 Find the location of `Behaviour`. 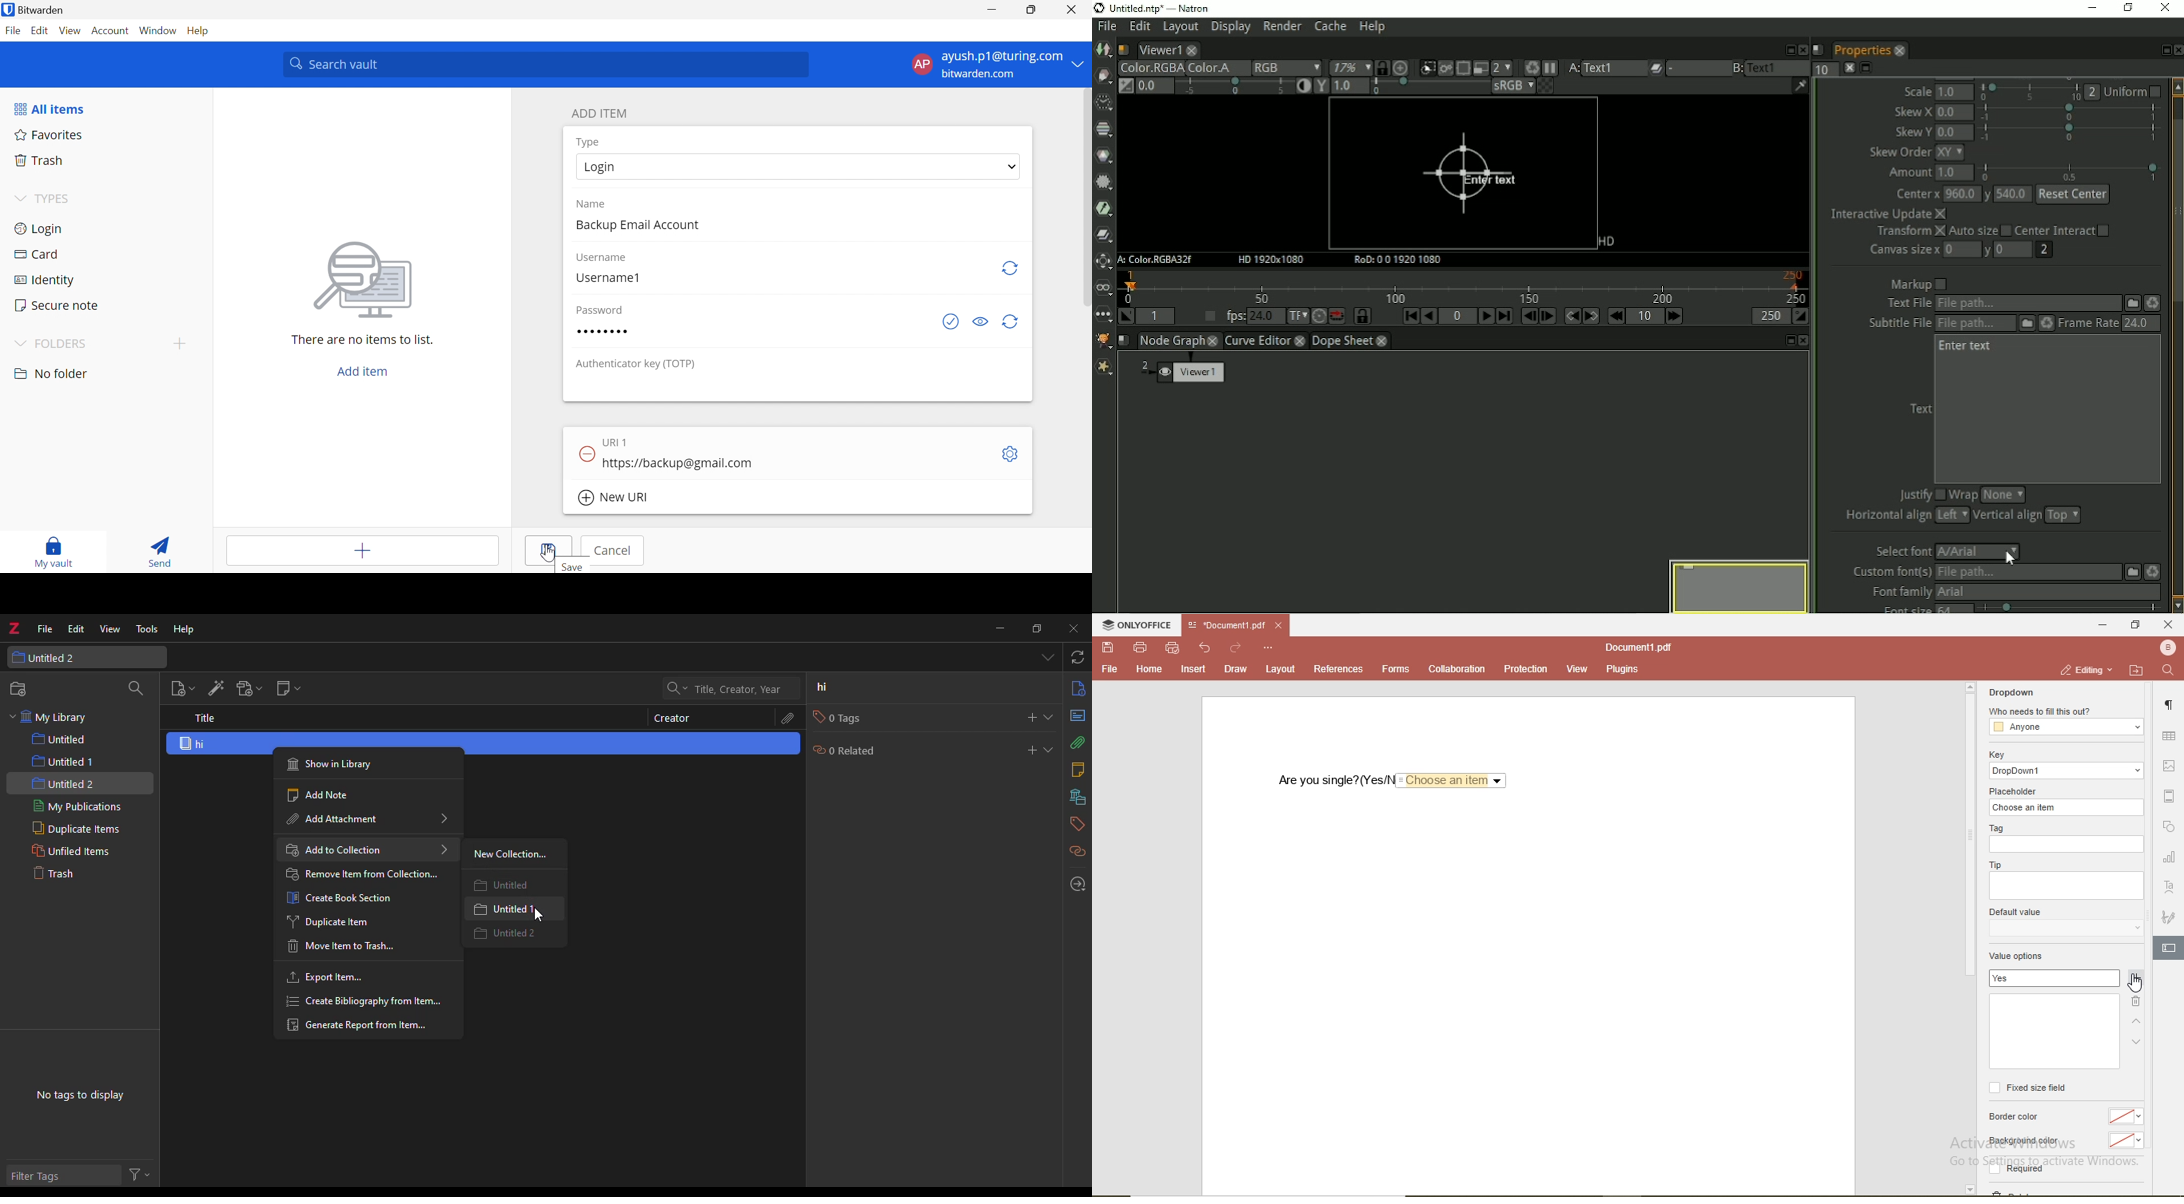

Behaviour is located at coordinates (1337, 316).